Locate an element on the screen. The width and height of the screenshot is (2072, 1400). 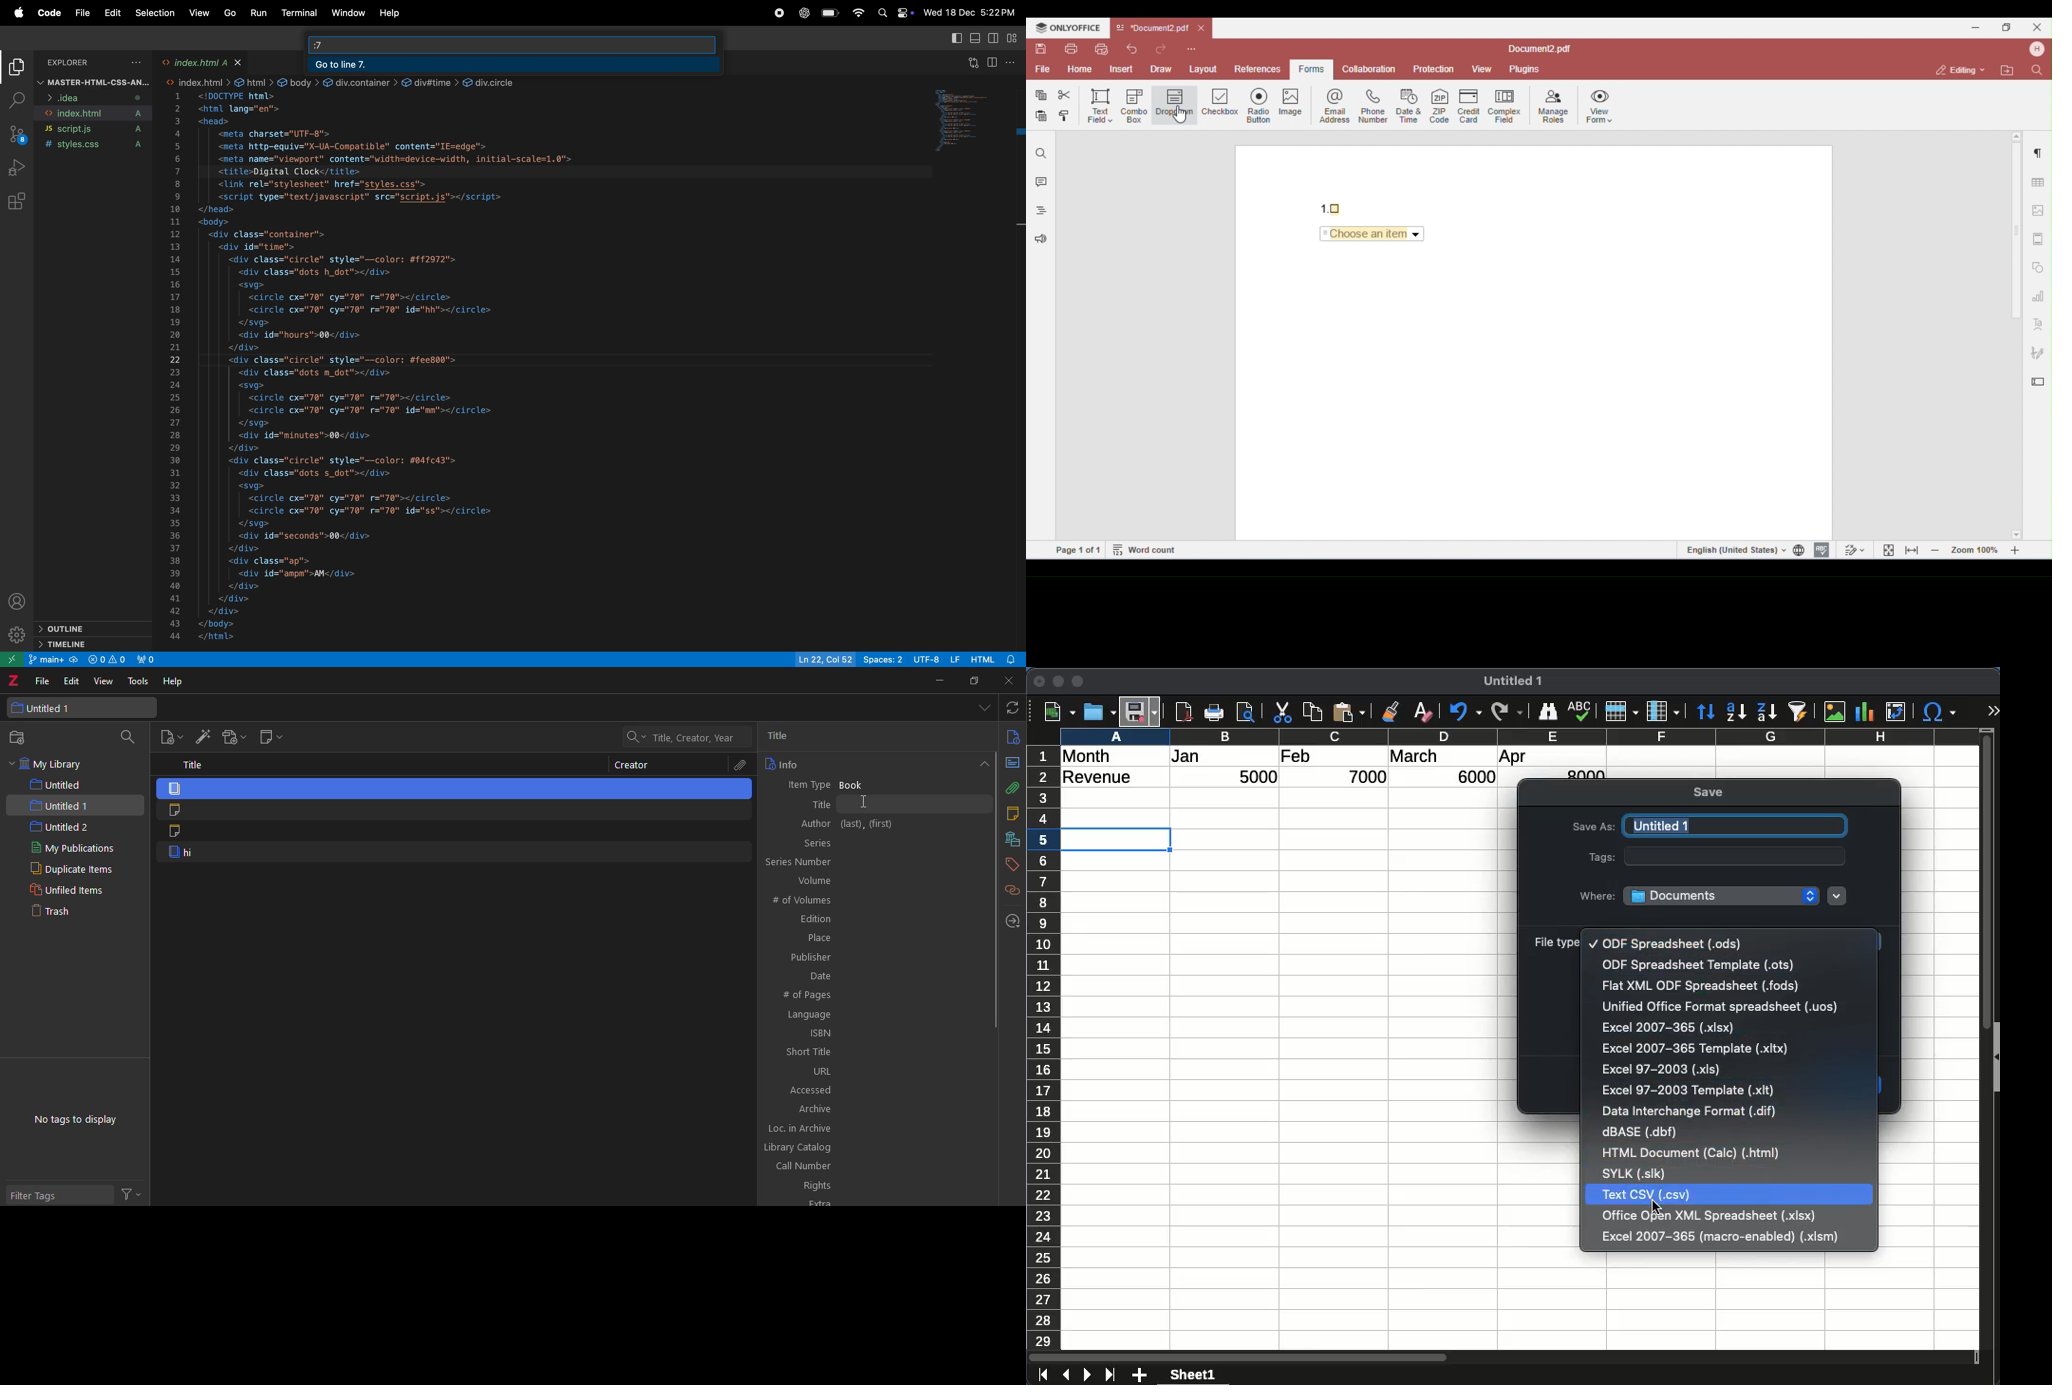
extra is located at coordinates (873, 1203).